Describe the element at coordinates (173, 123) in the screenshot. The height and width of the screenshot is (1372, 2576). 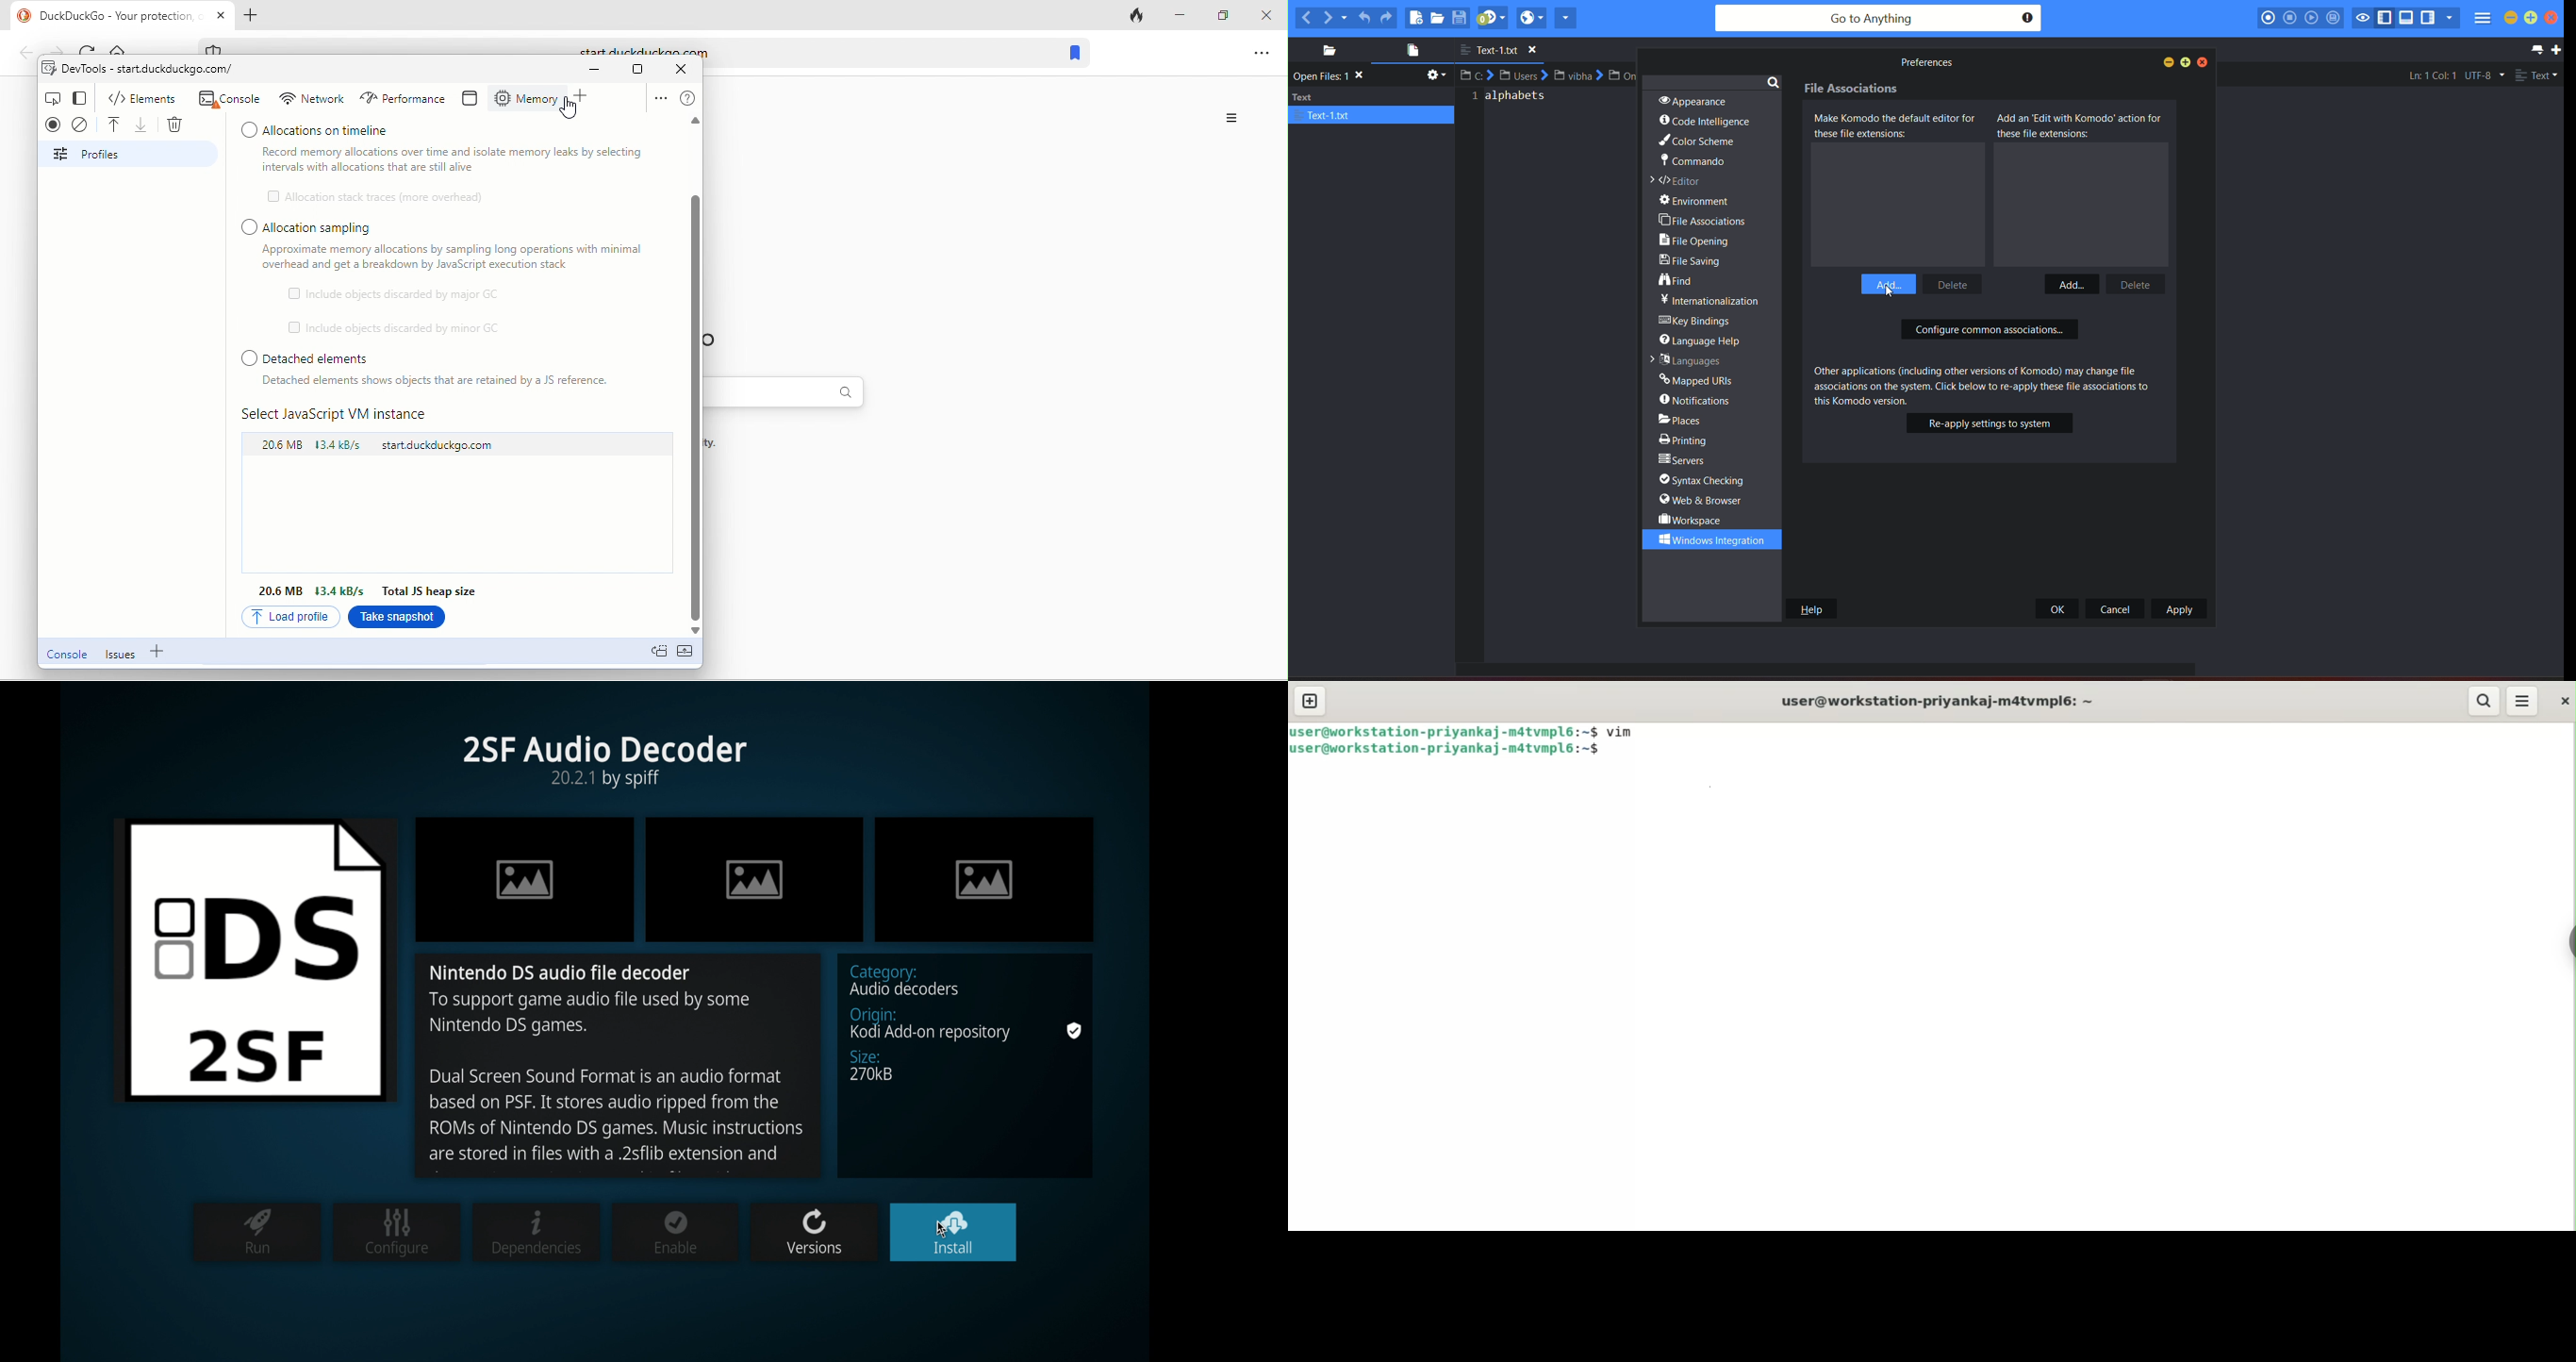
I see `delete` at that location.